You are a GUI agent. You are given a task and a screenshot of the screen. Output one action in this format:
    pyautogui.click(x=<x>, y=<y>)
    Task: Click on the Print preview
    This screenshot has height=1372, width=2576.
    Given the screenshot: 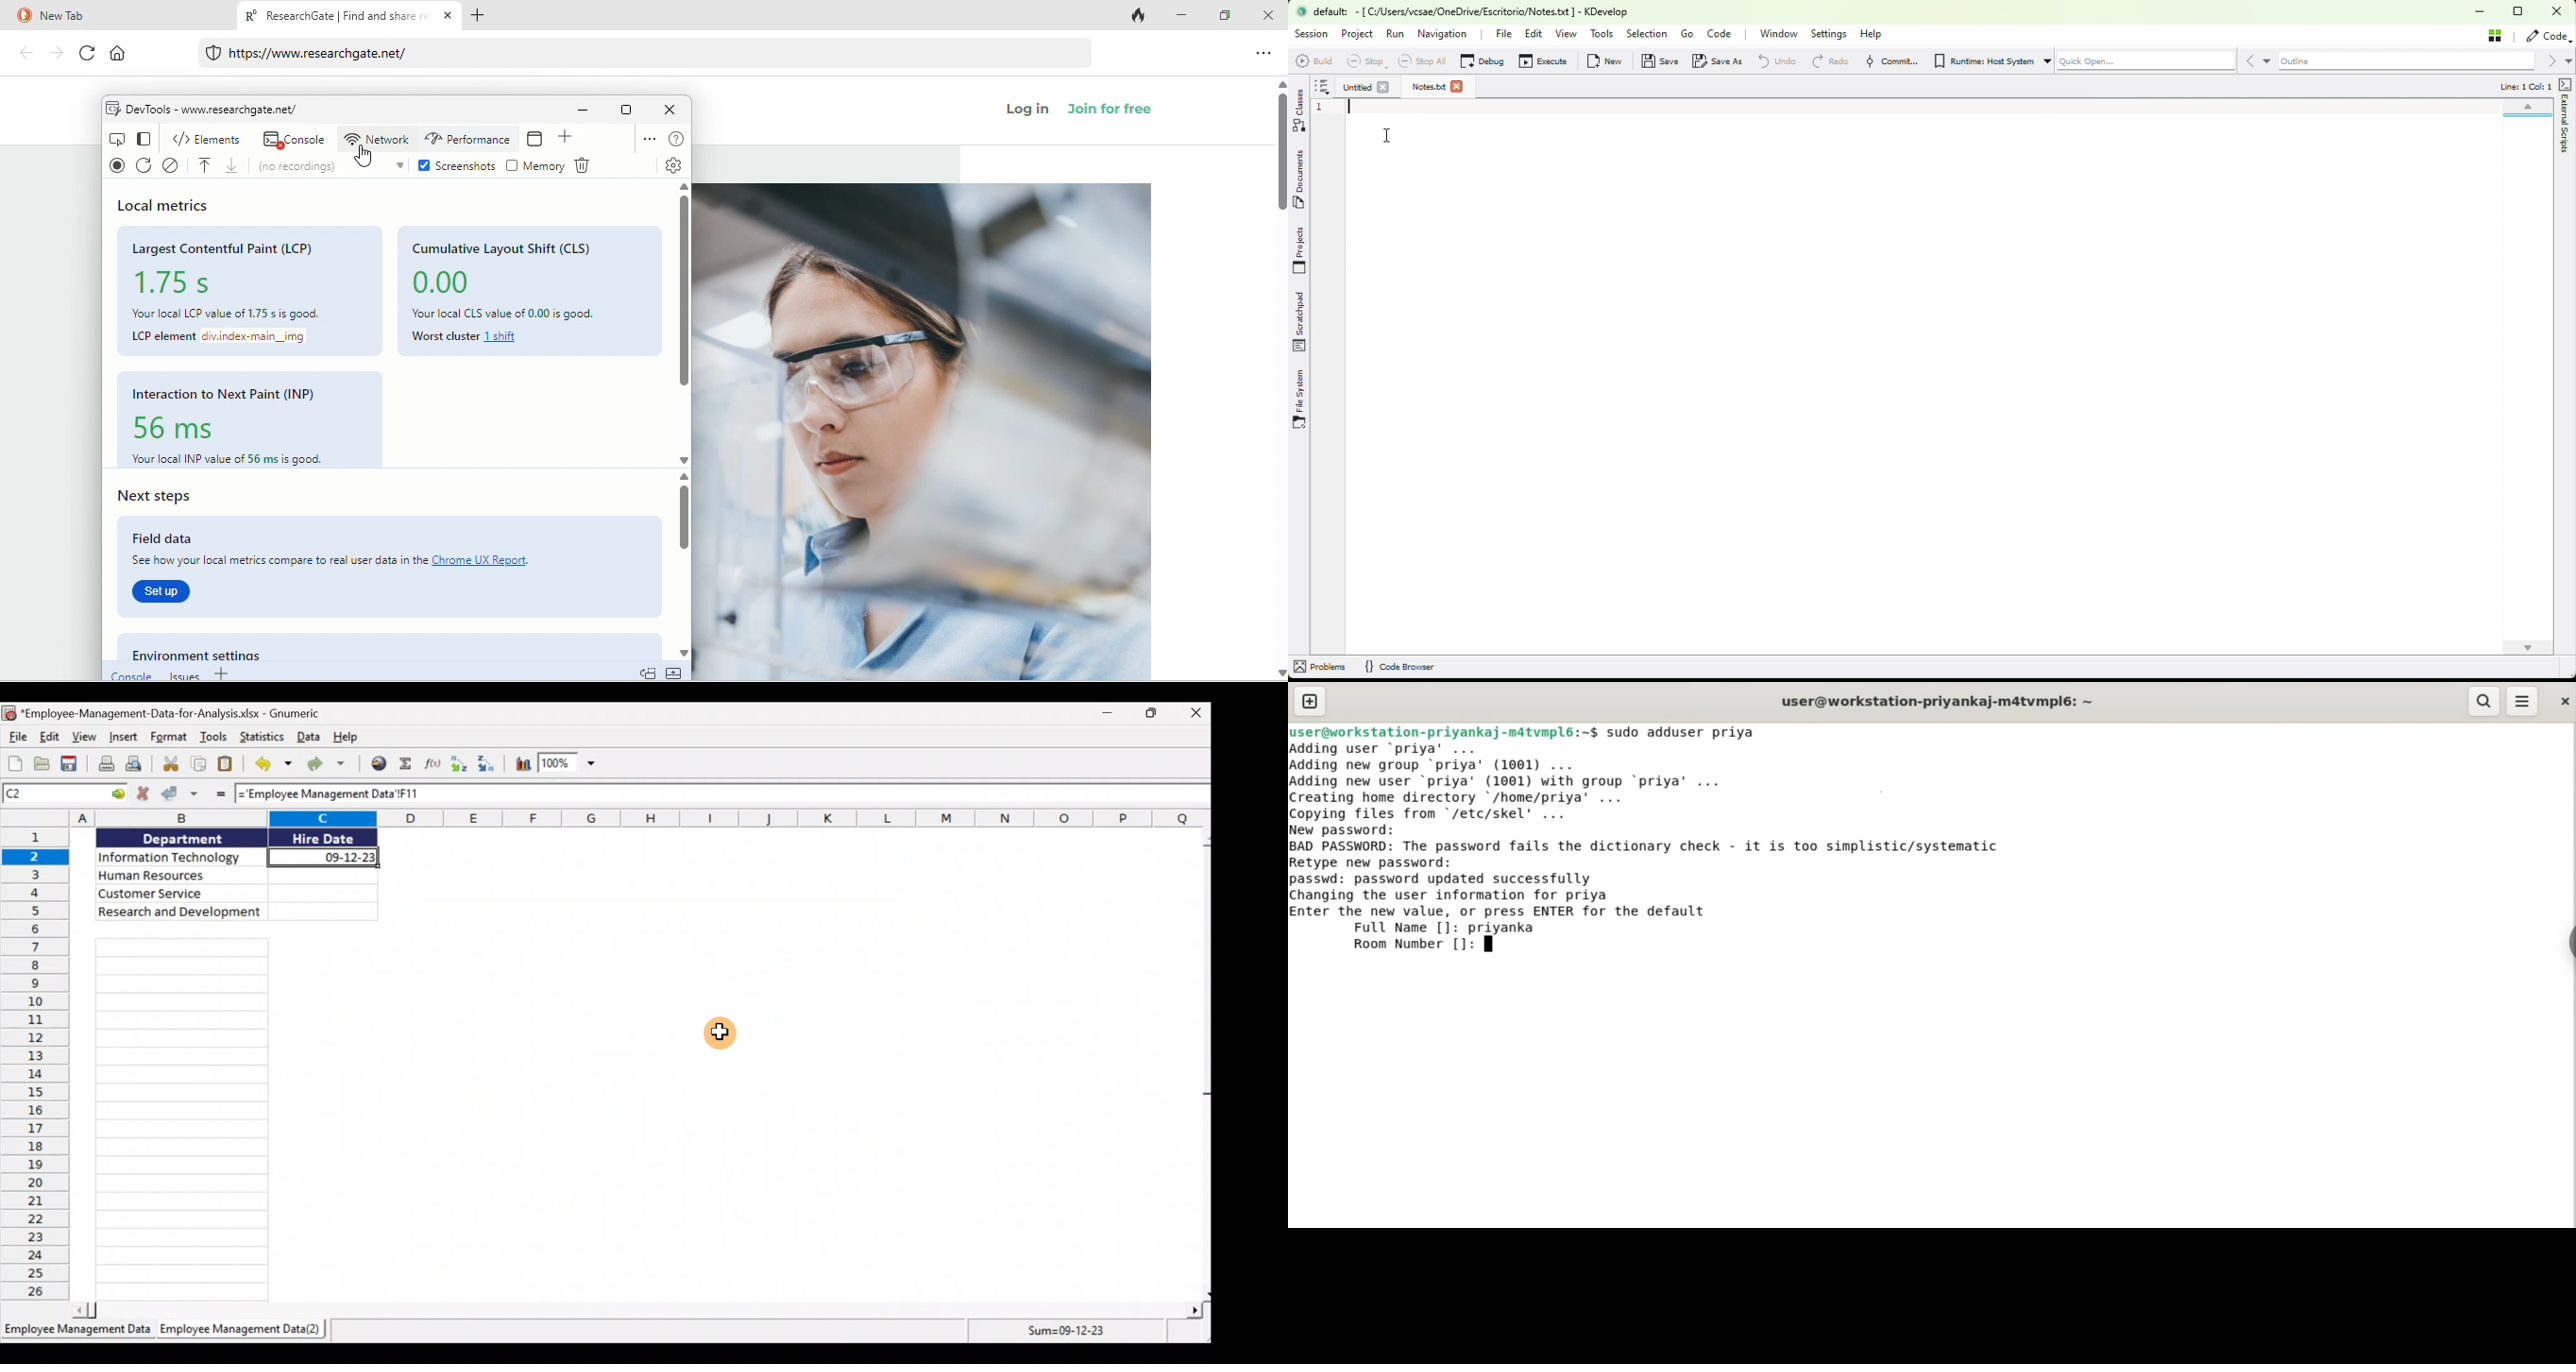 What is the action you would take?
    pyautogui.click(x=137, y=764)
    